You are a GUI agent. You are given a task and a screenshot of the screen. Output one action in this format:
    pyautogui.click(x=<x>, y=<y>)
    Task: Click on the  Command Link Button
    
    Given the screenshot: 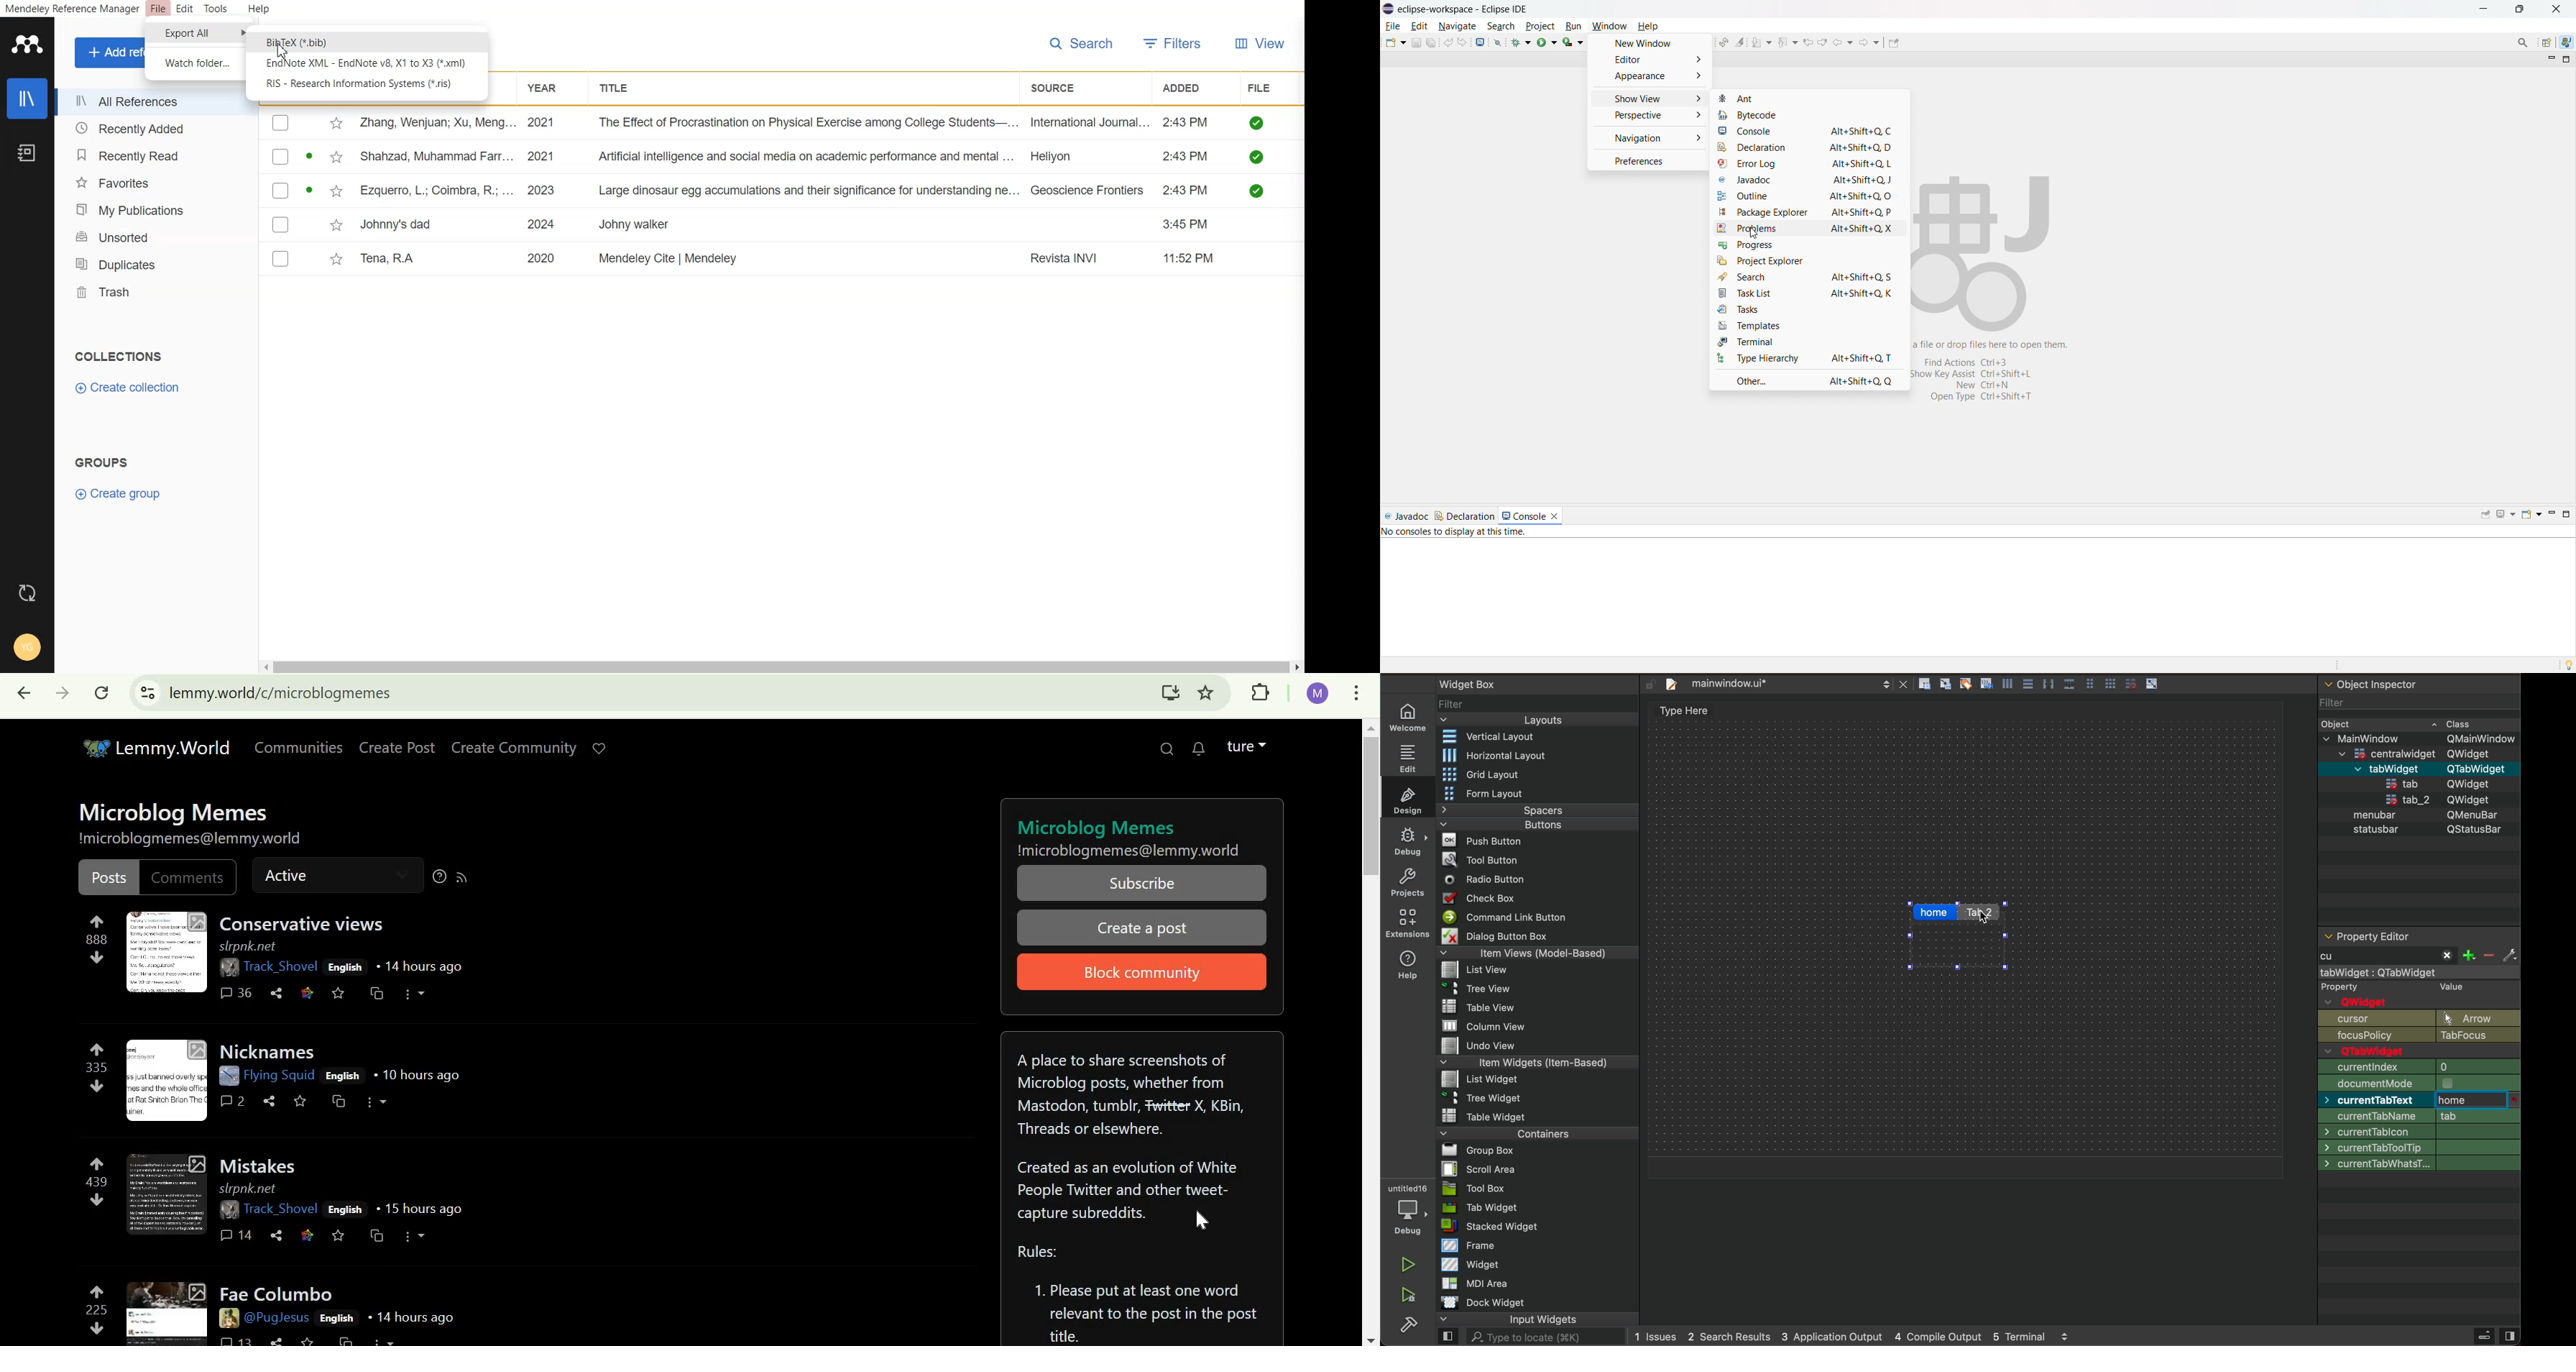 What is the action you would take?
    pyautogui.click(x=1504, y=917)
    